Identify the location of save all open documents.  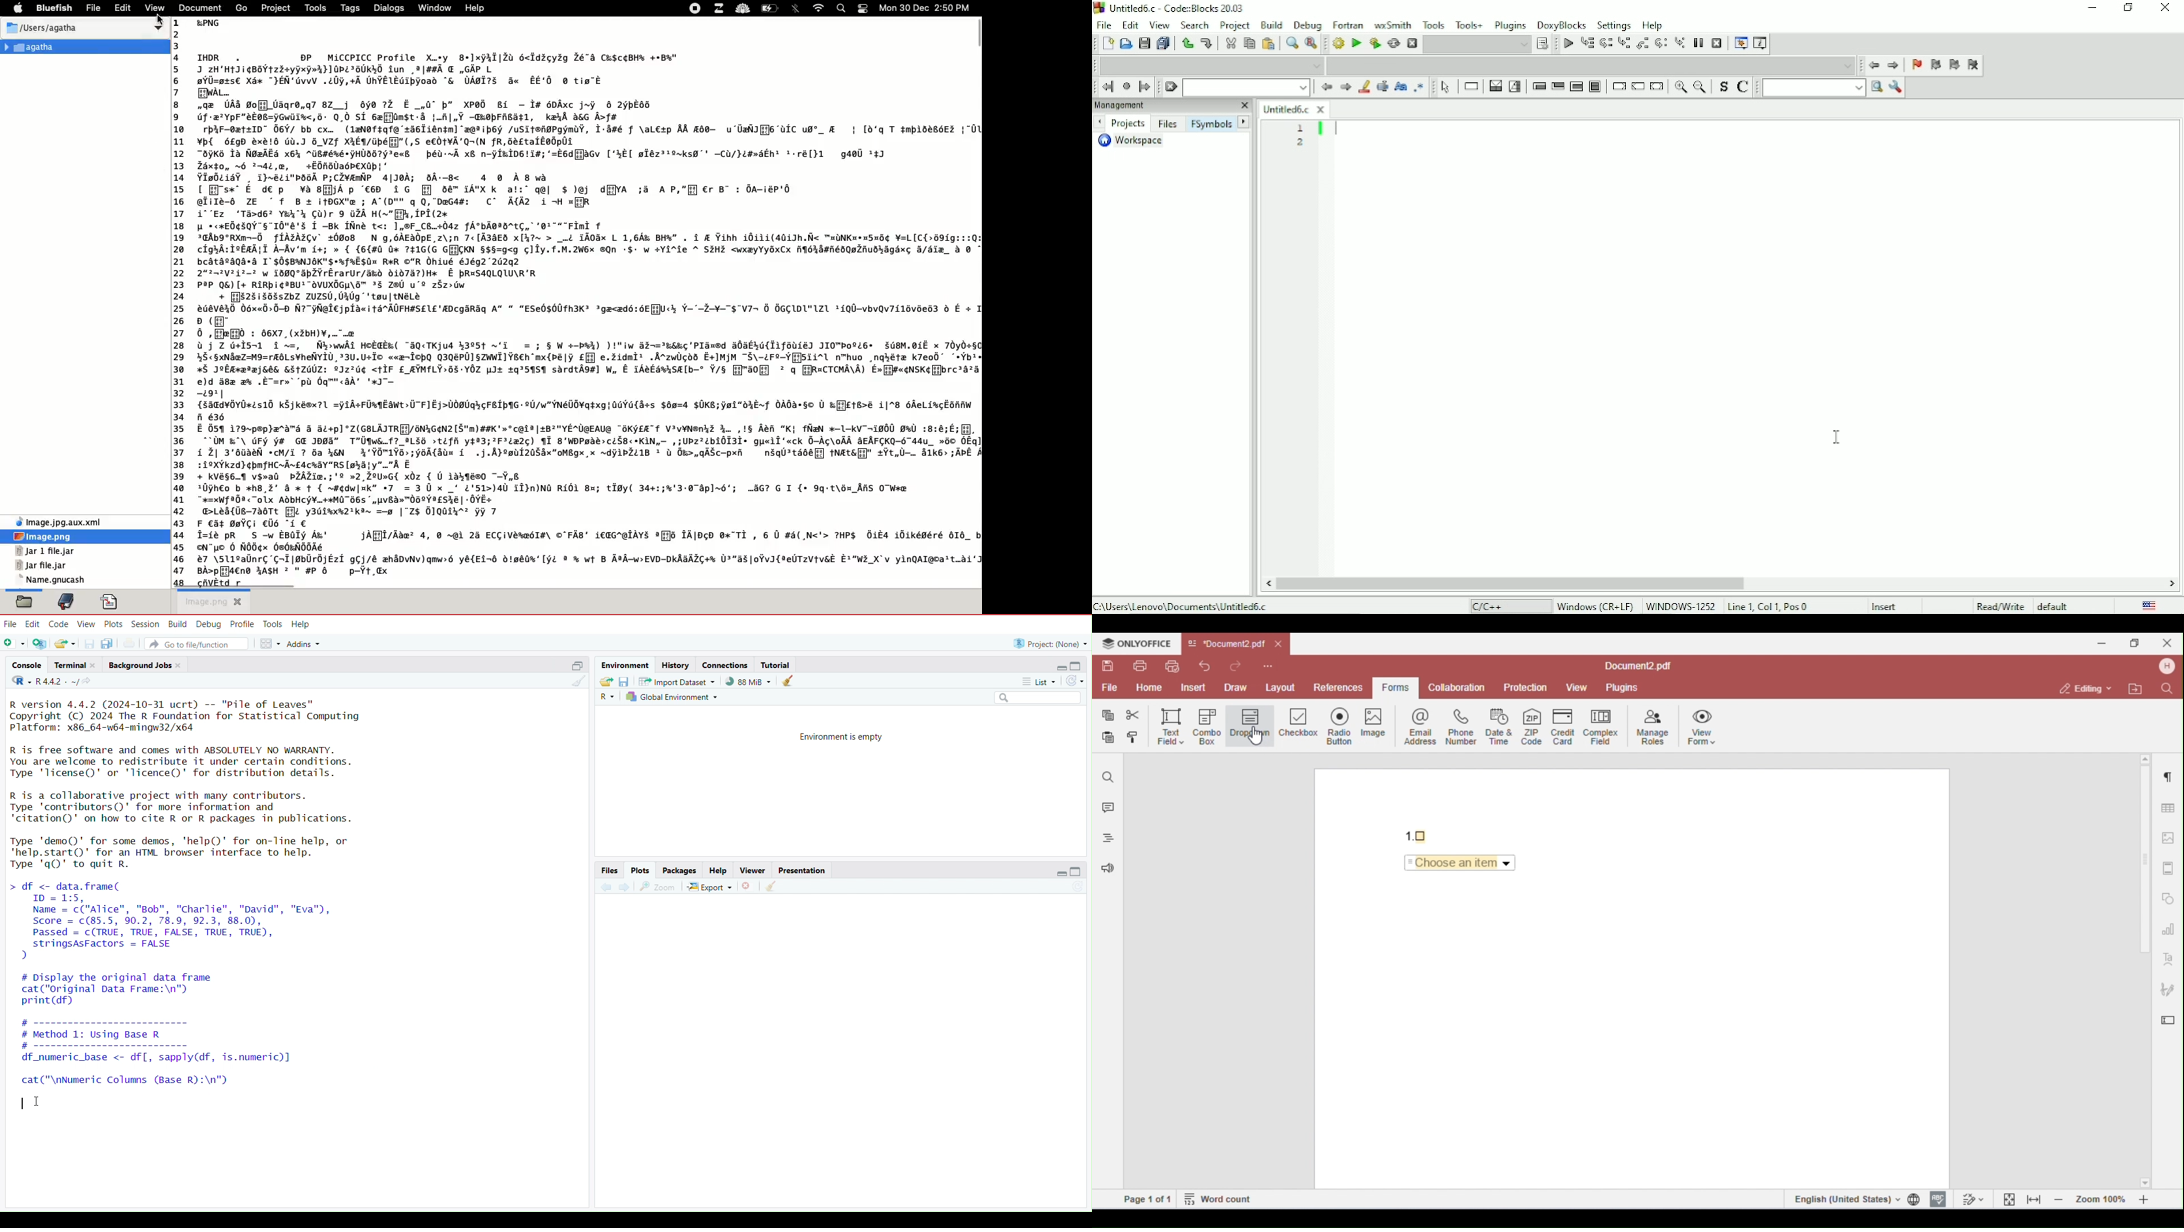
(108, 644).